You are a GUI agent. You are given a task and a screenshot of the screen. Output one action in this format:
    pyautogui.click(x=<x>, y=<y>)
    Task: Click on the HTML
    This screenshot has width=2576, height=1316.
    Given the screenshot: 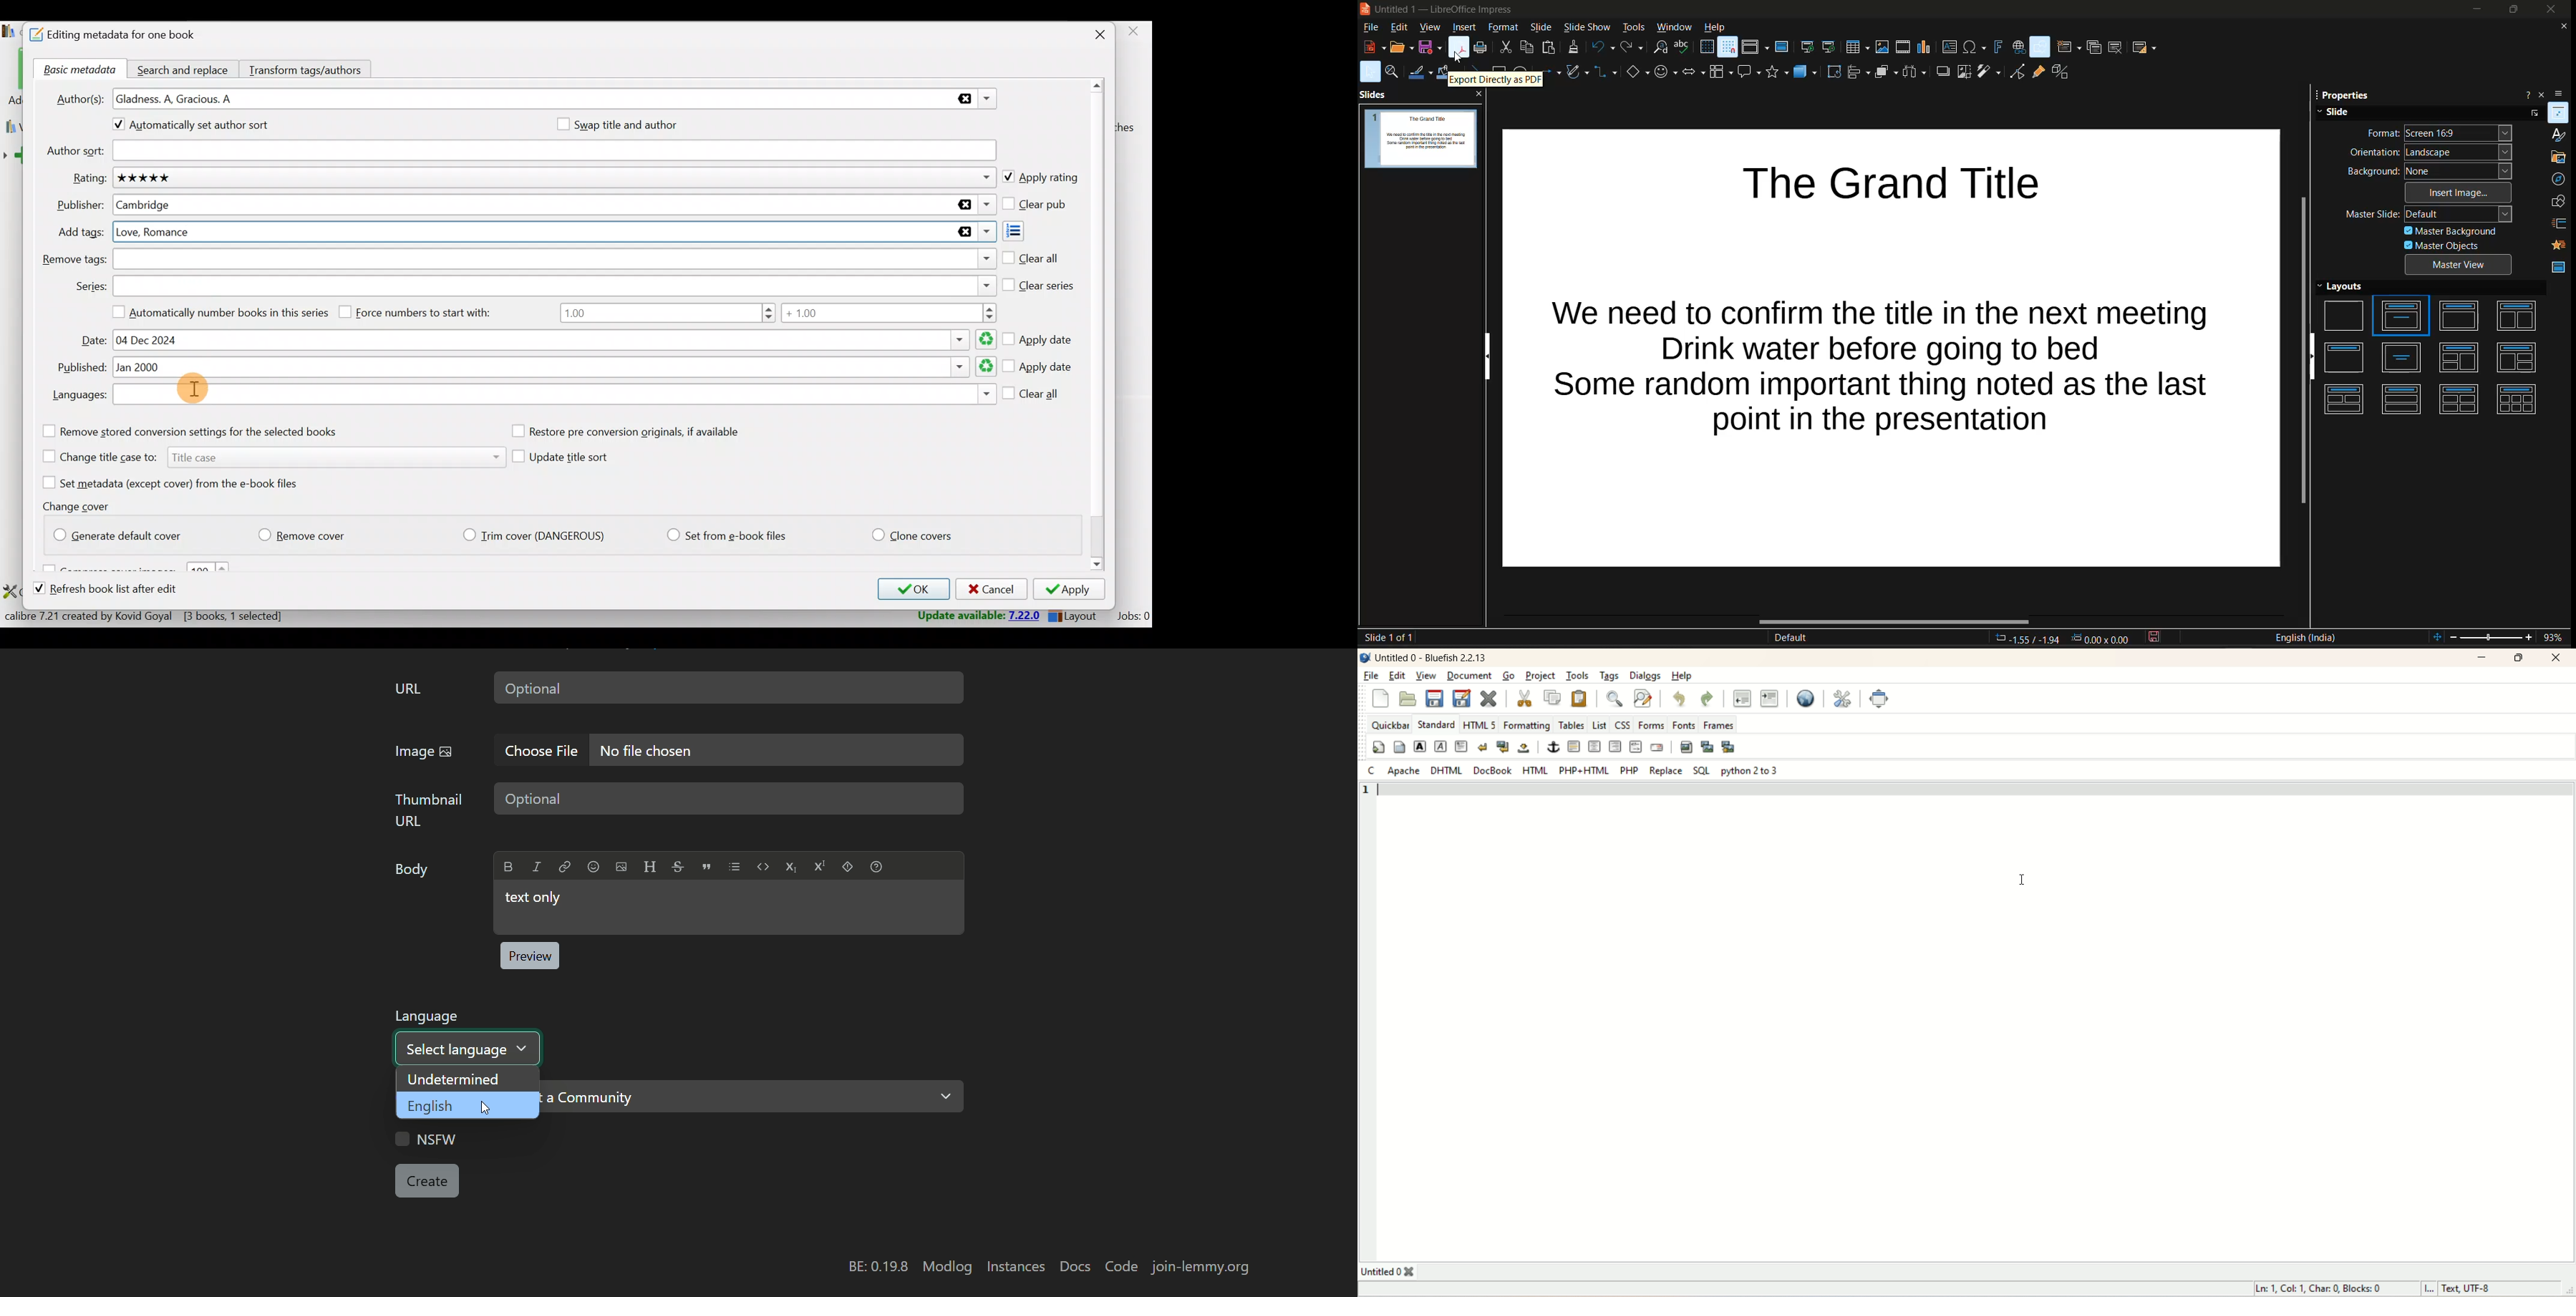 What is the action you would take?
    pyautogui.click(x=1534, y=770)
    